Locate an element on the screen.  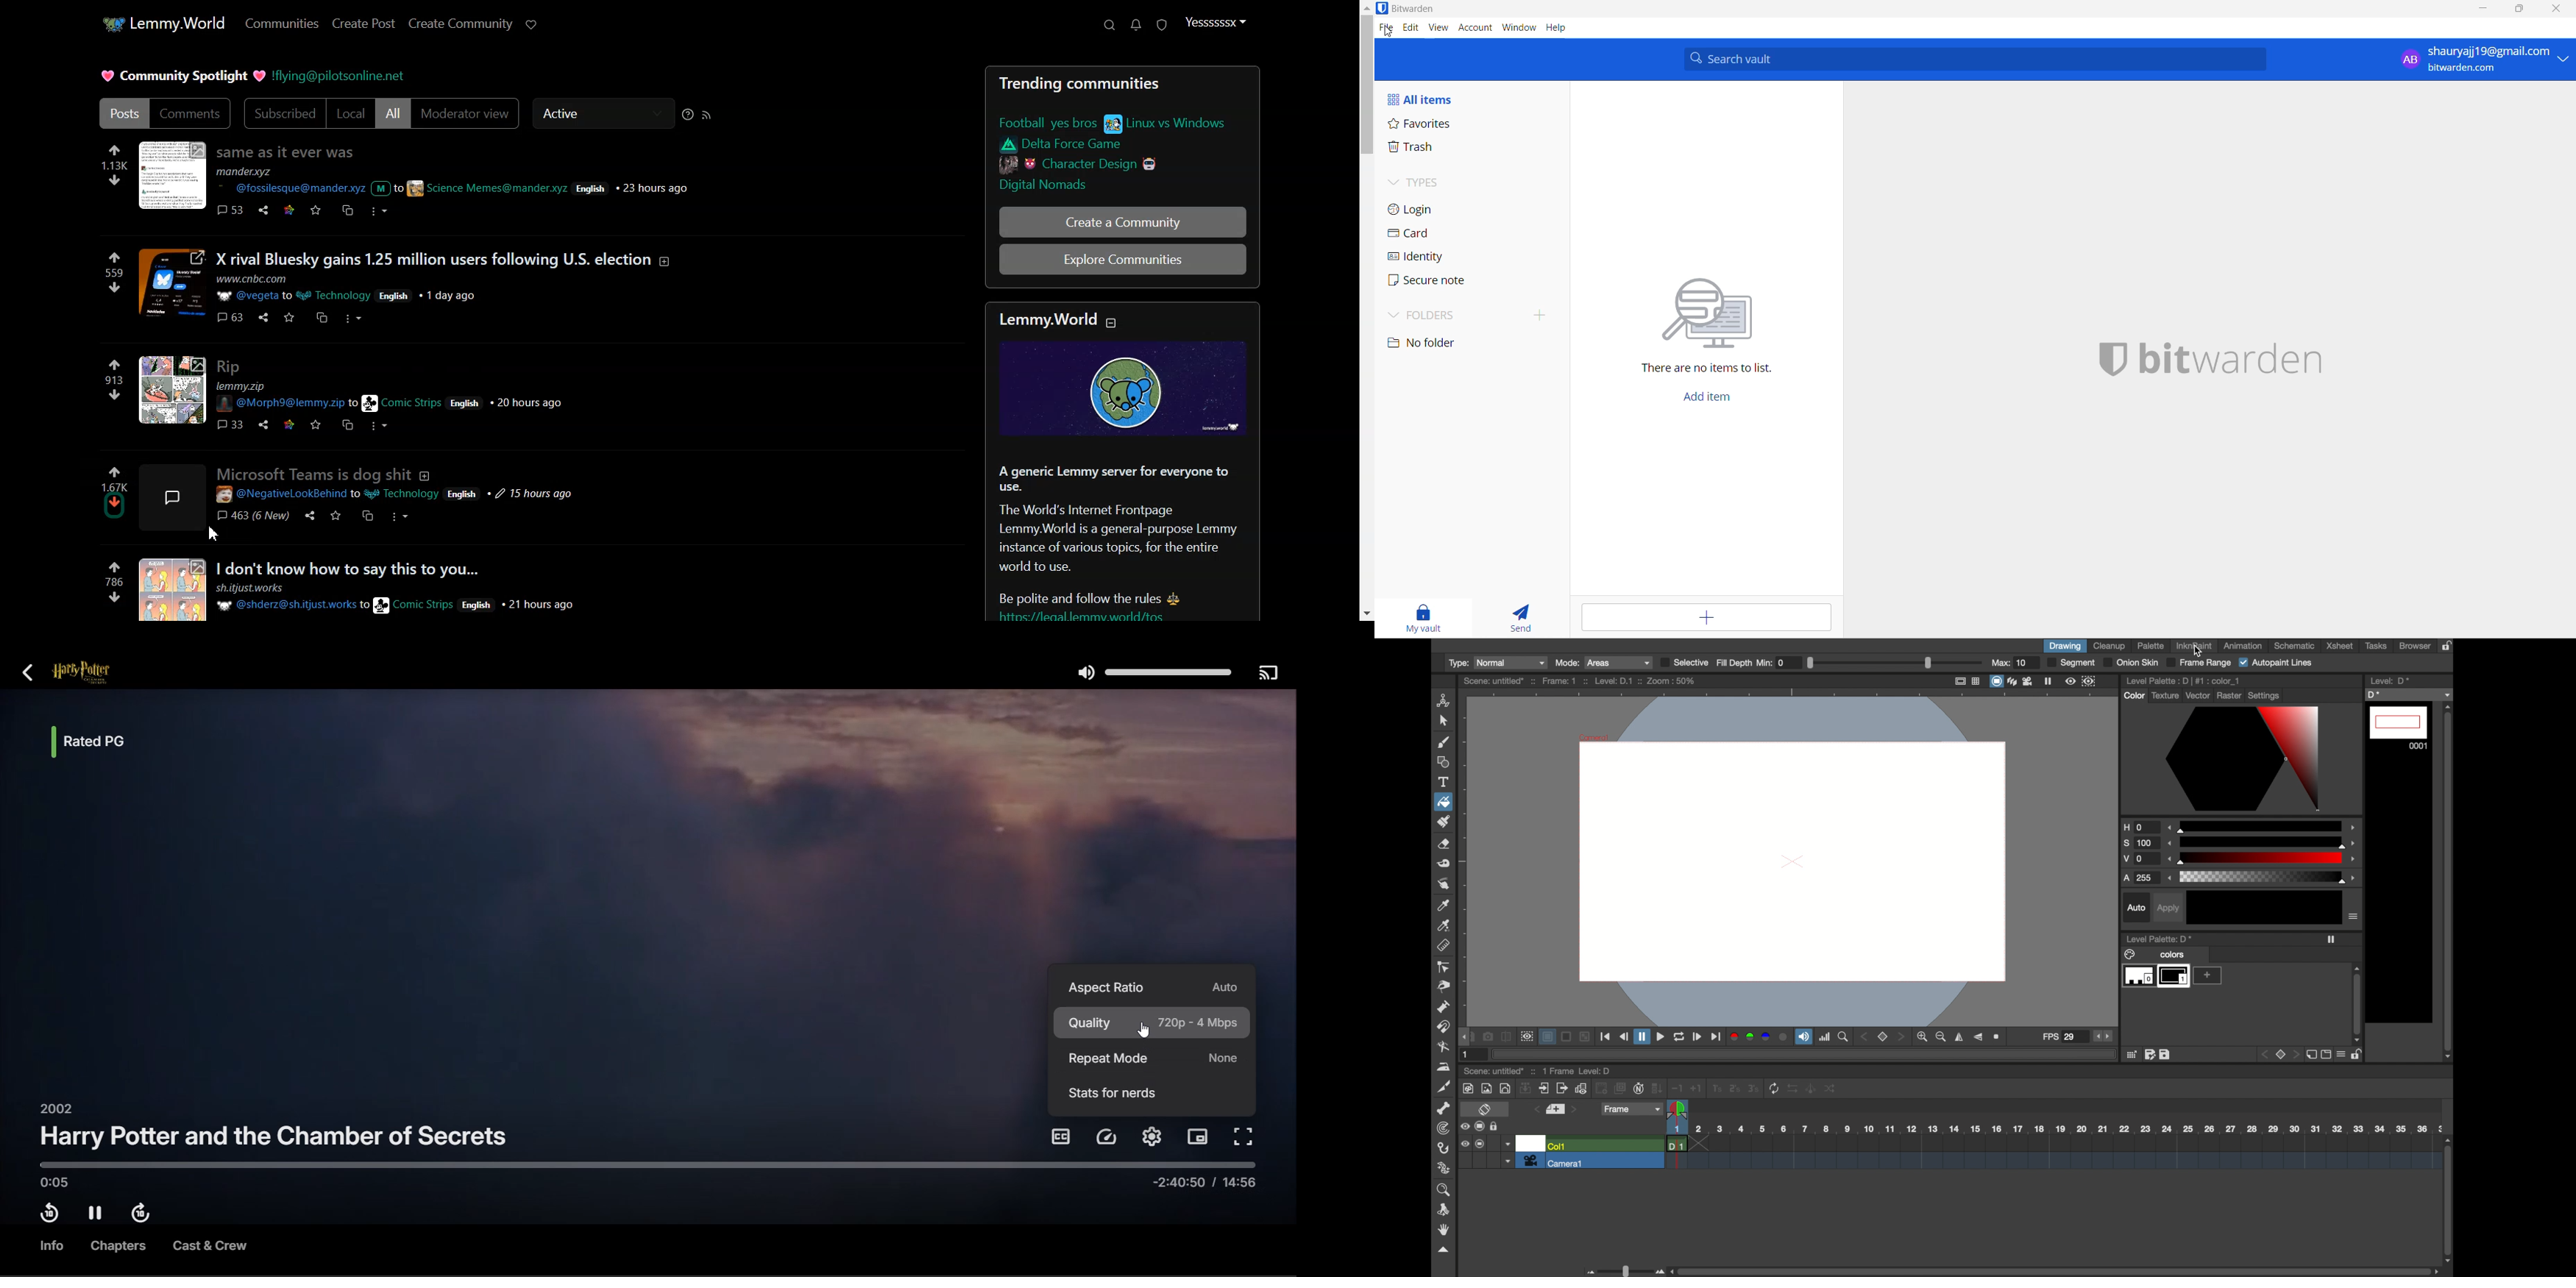
Comments is located at coordinates (192, 113).